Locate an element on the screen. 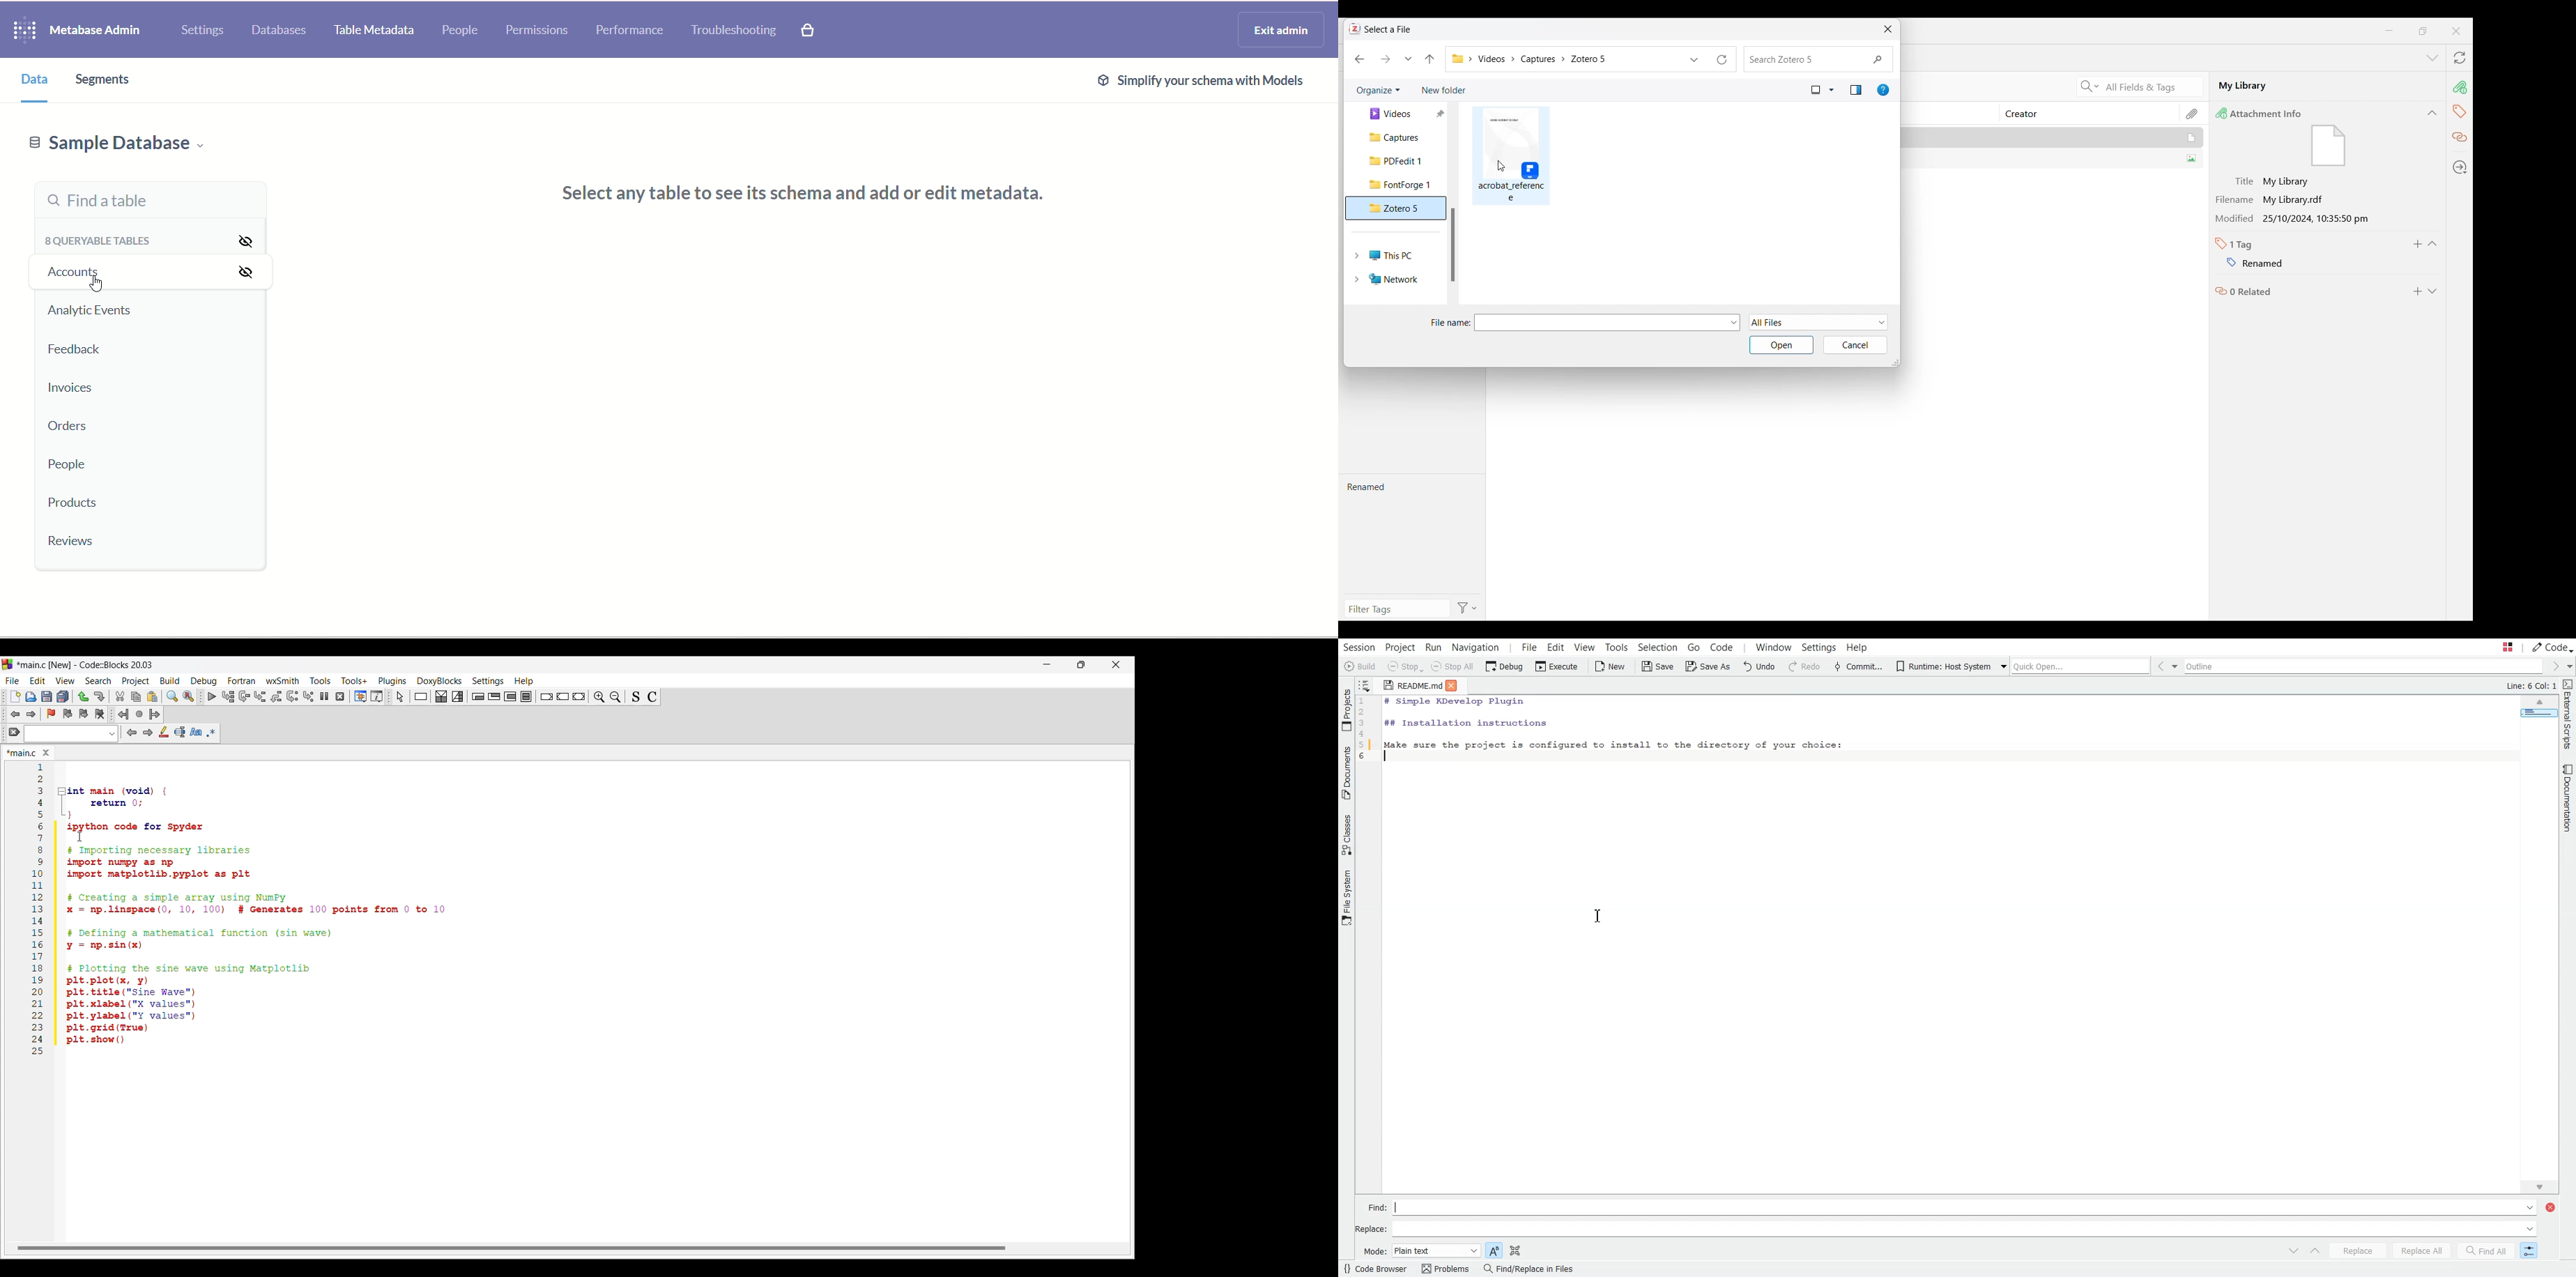  Various info is located at coordinates (377, 696).